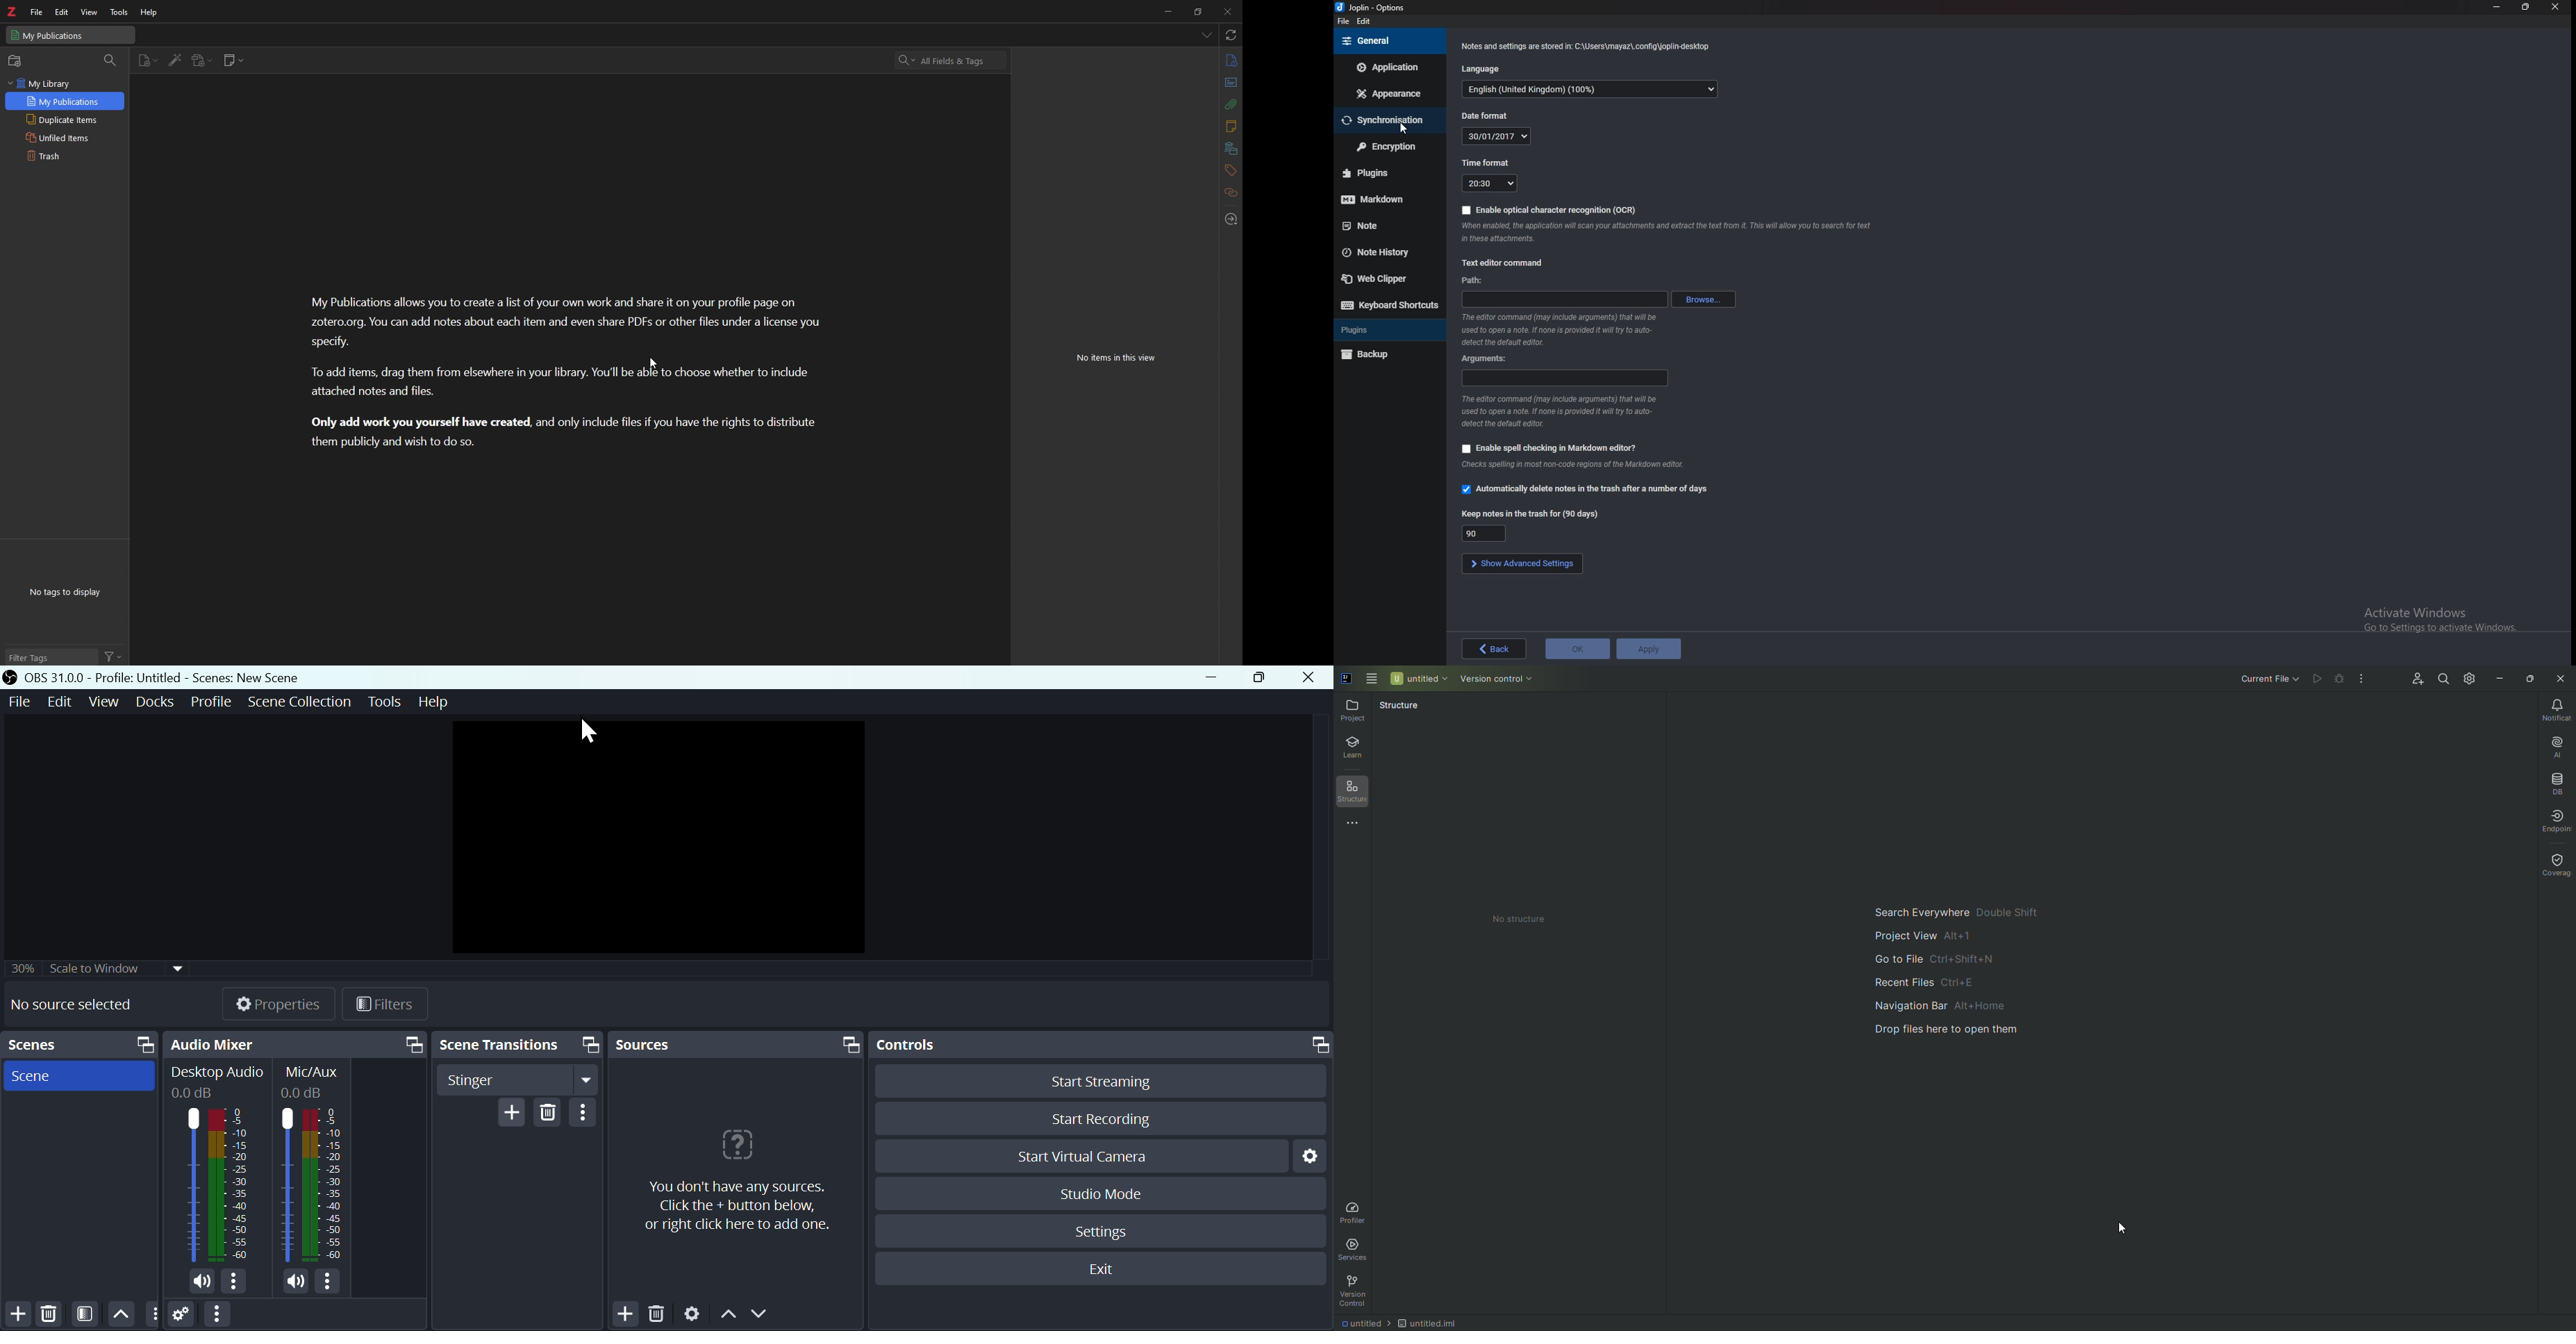 The height and width of the screenshot is (1344, 2576). What do you see at coordinates (1484, 533) in the screenshot?
I see `duration` at bounding box center [1484, 533].